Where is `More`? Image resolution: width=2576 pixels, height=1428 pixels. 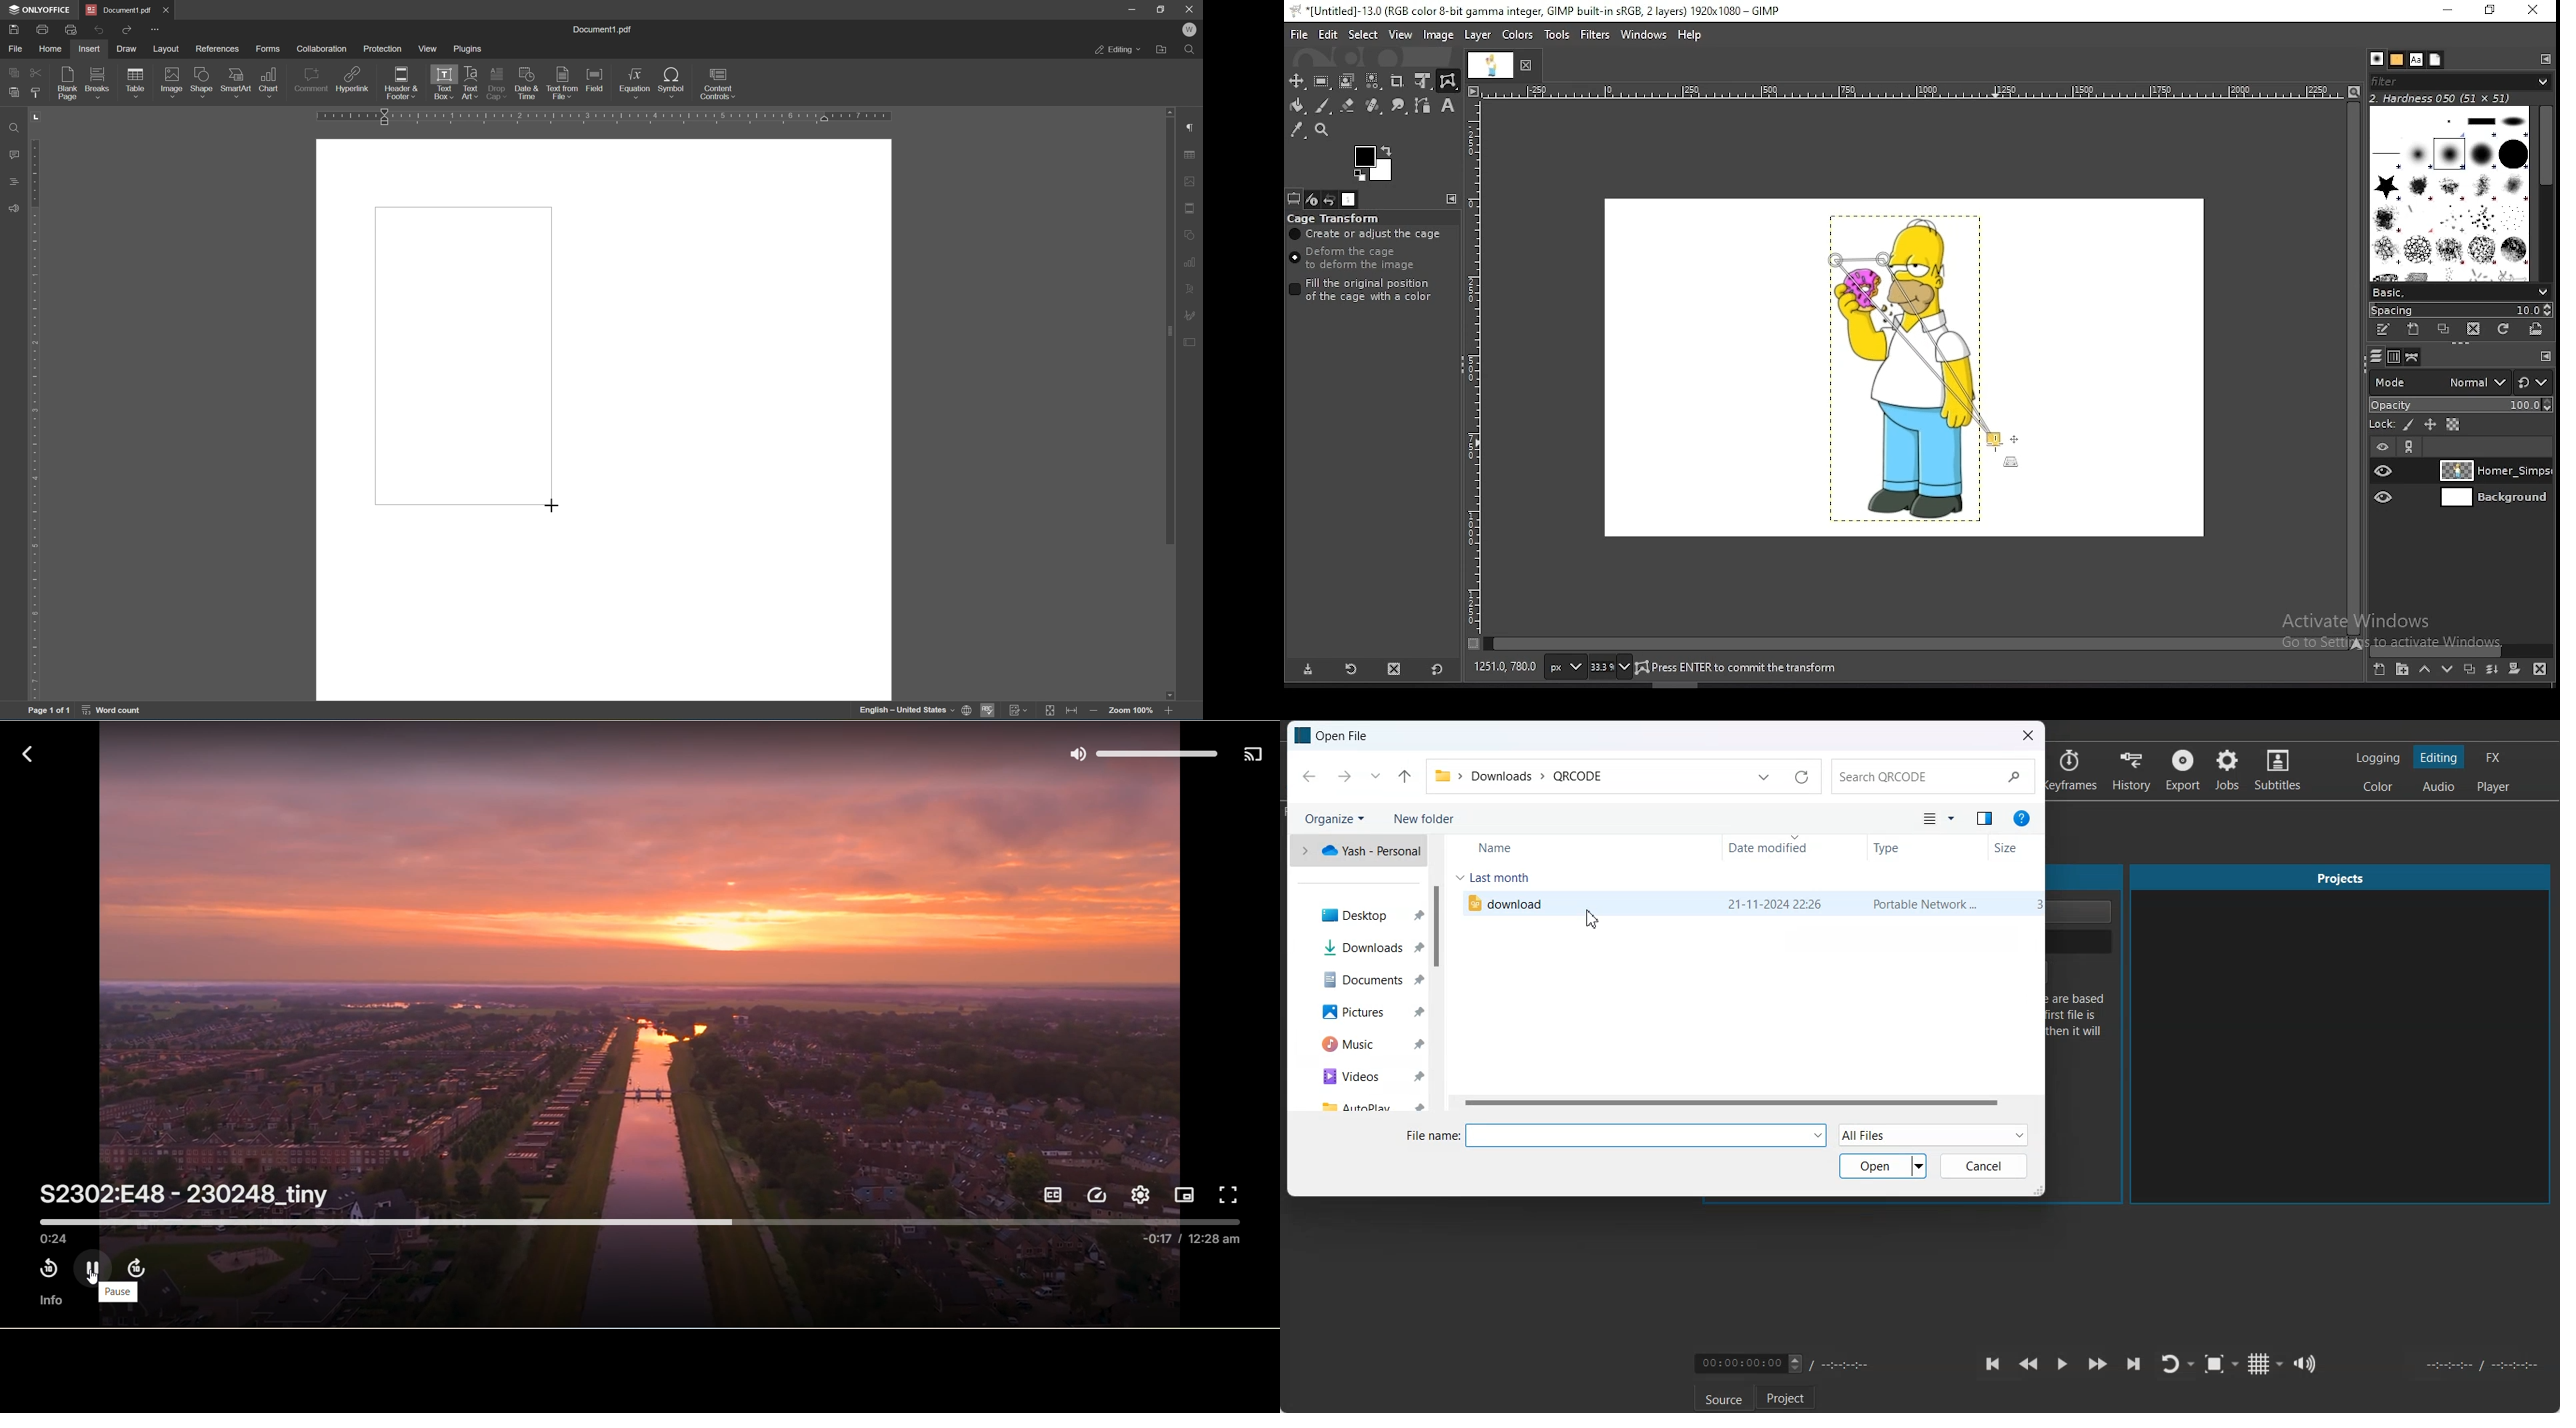 More is located at coordinates (155, 29).